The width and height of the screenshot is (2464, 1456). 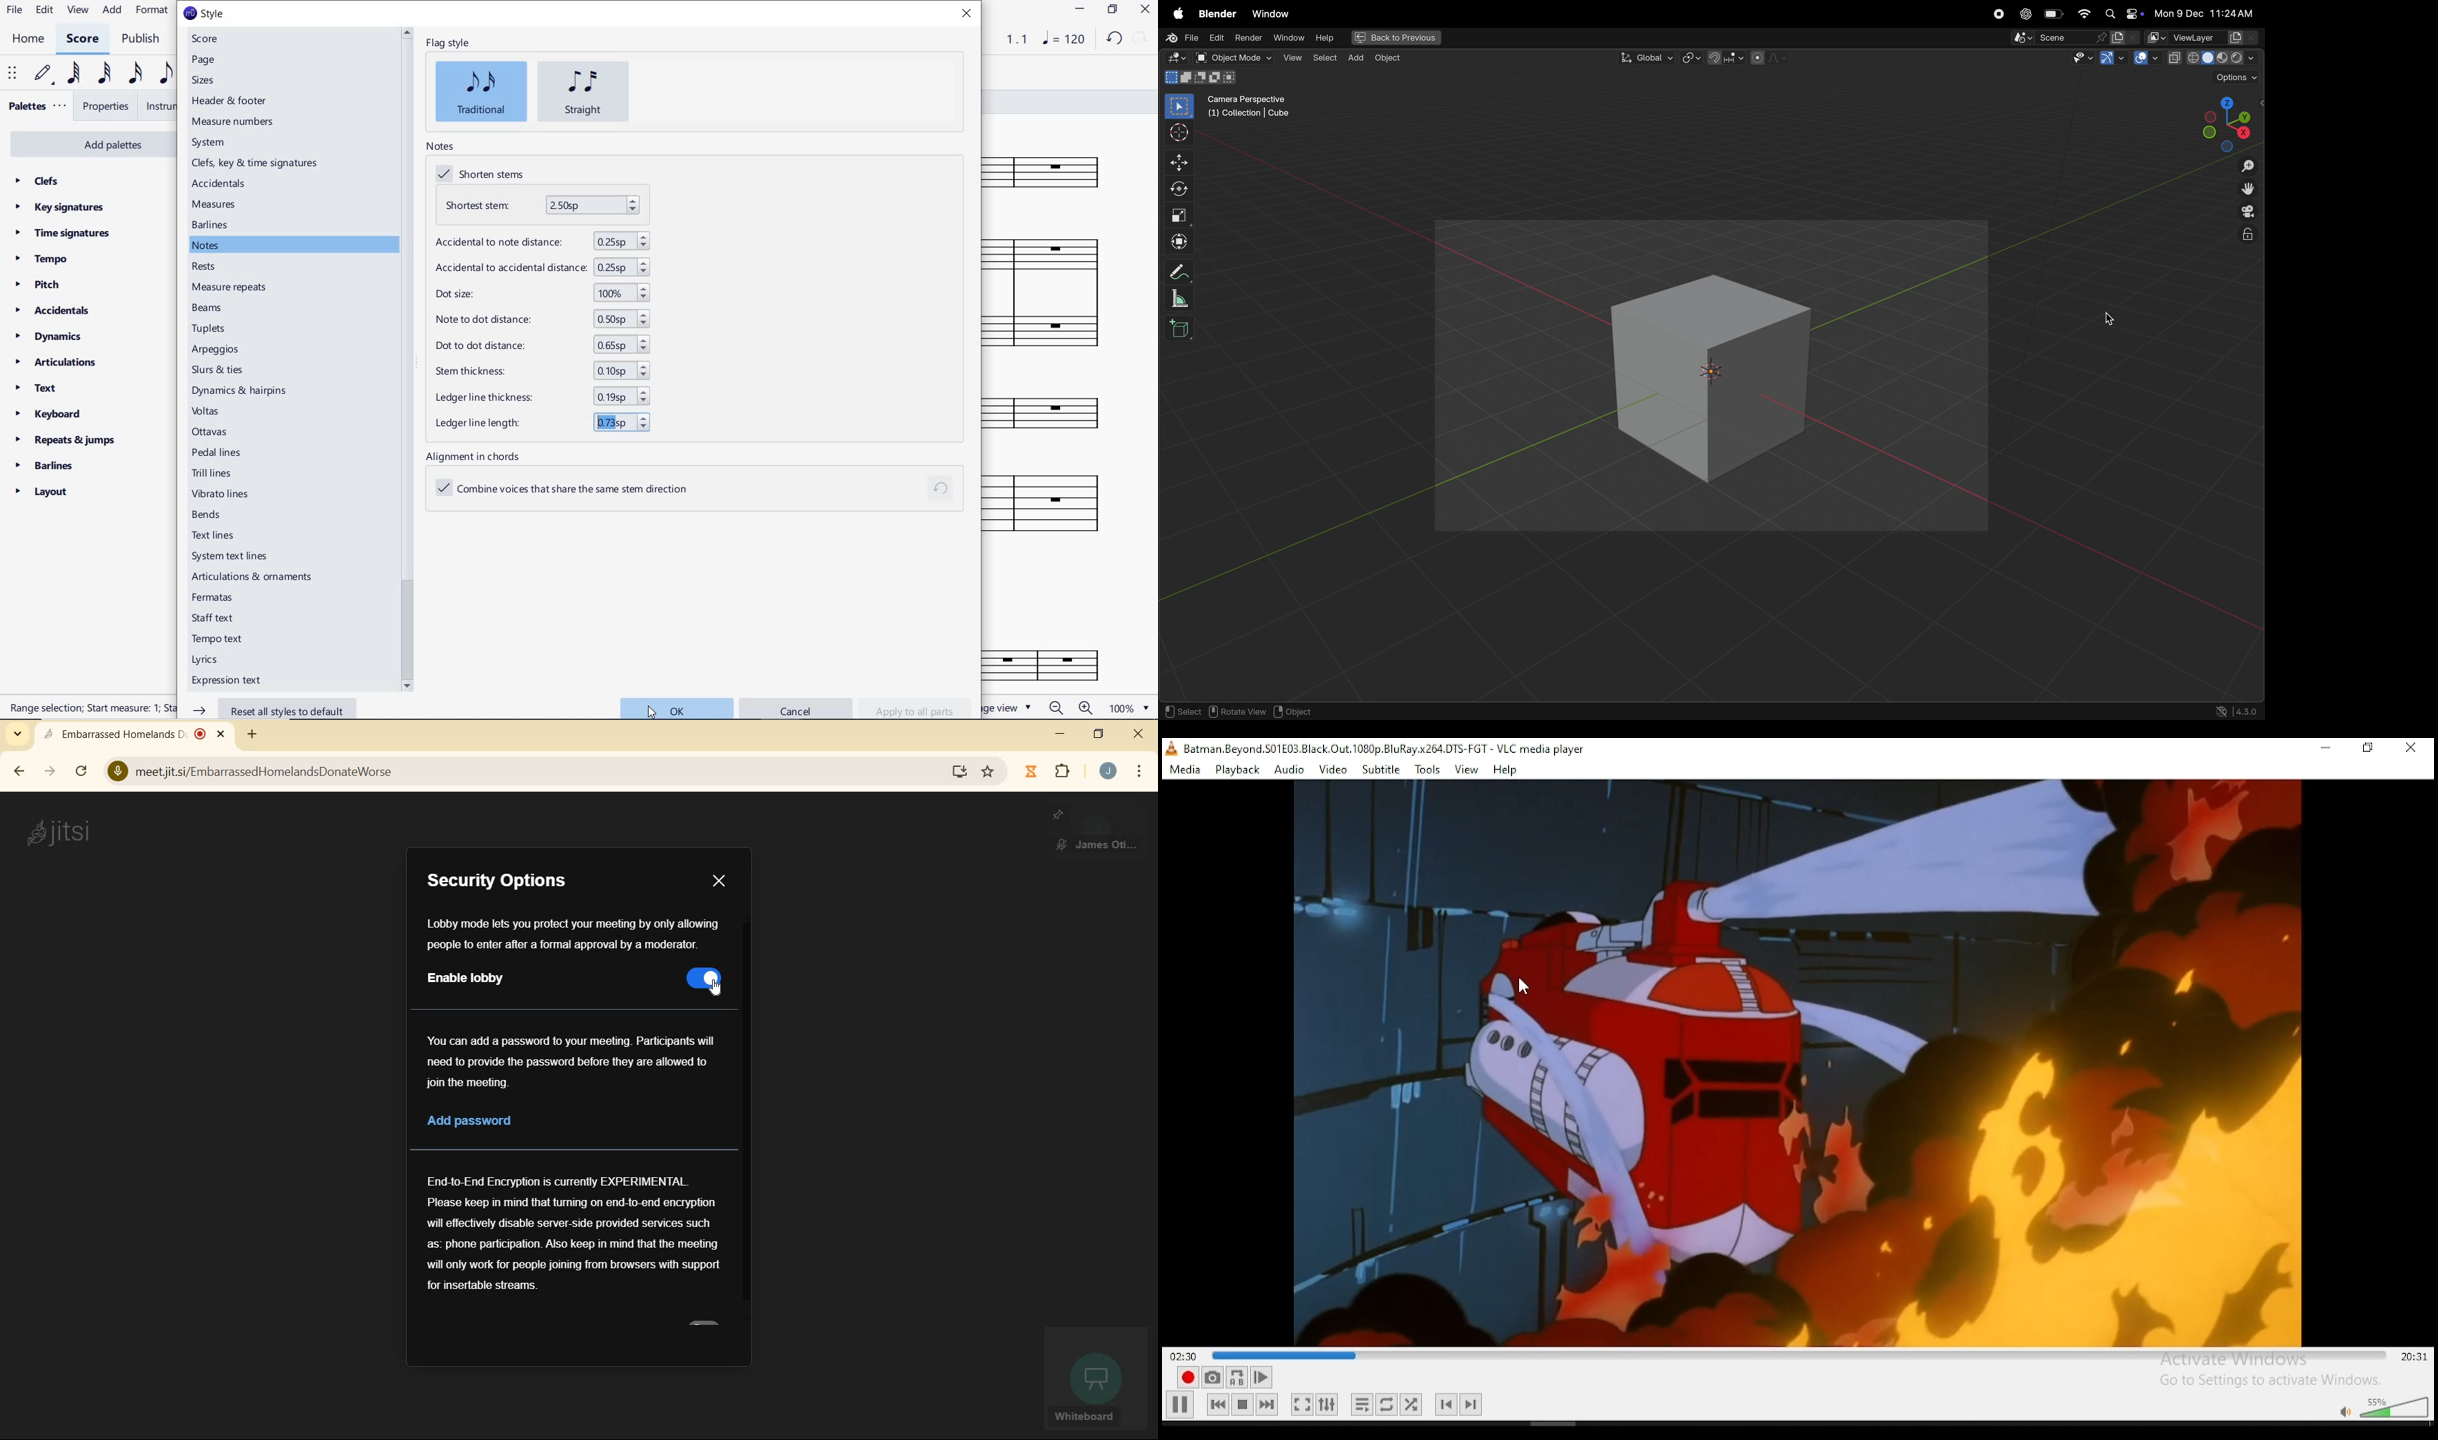 What do you see at coordinates (214, 432) in the screenshot?
I see `ottavas` at bounding box center [214, 432].